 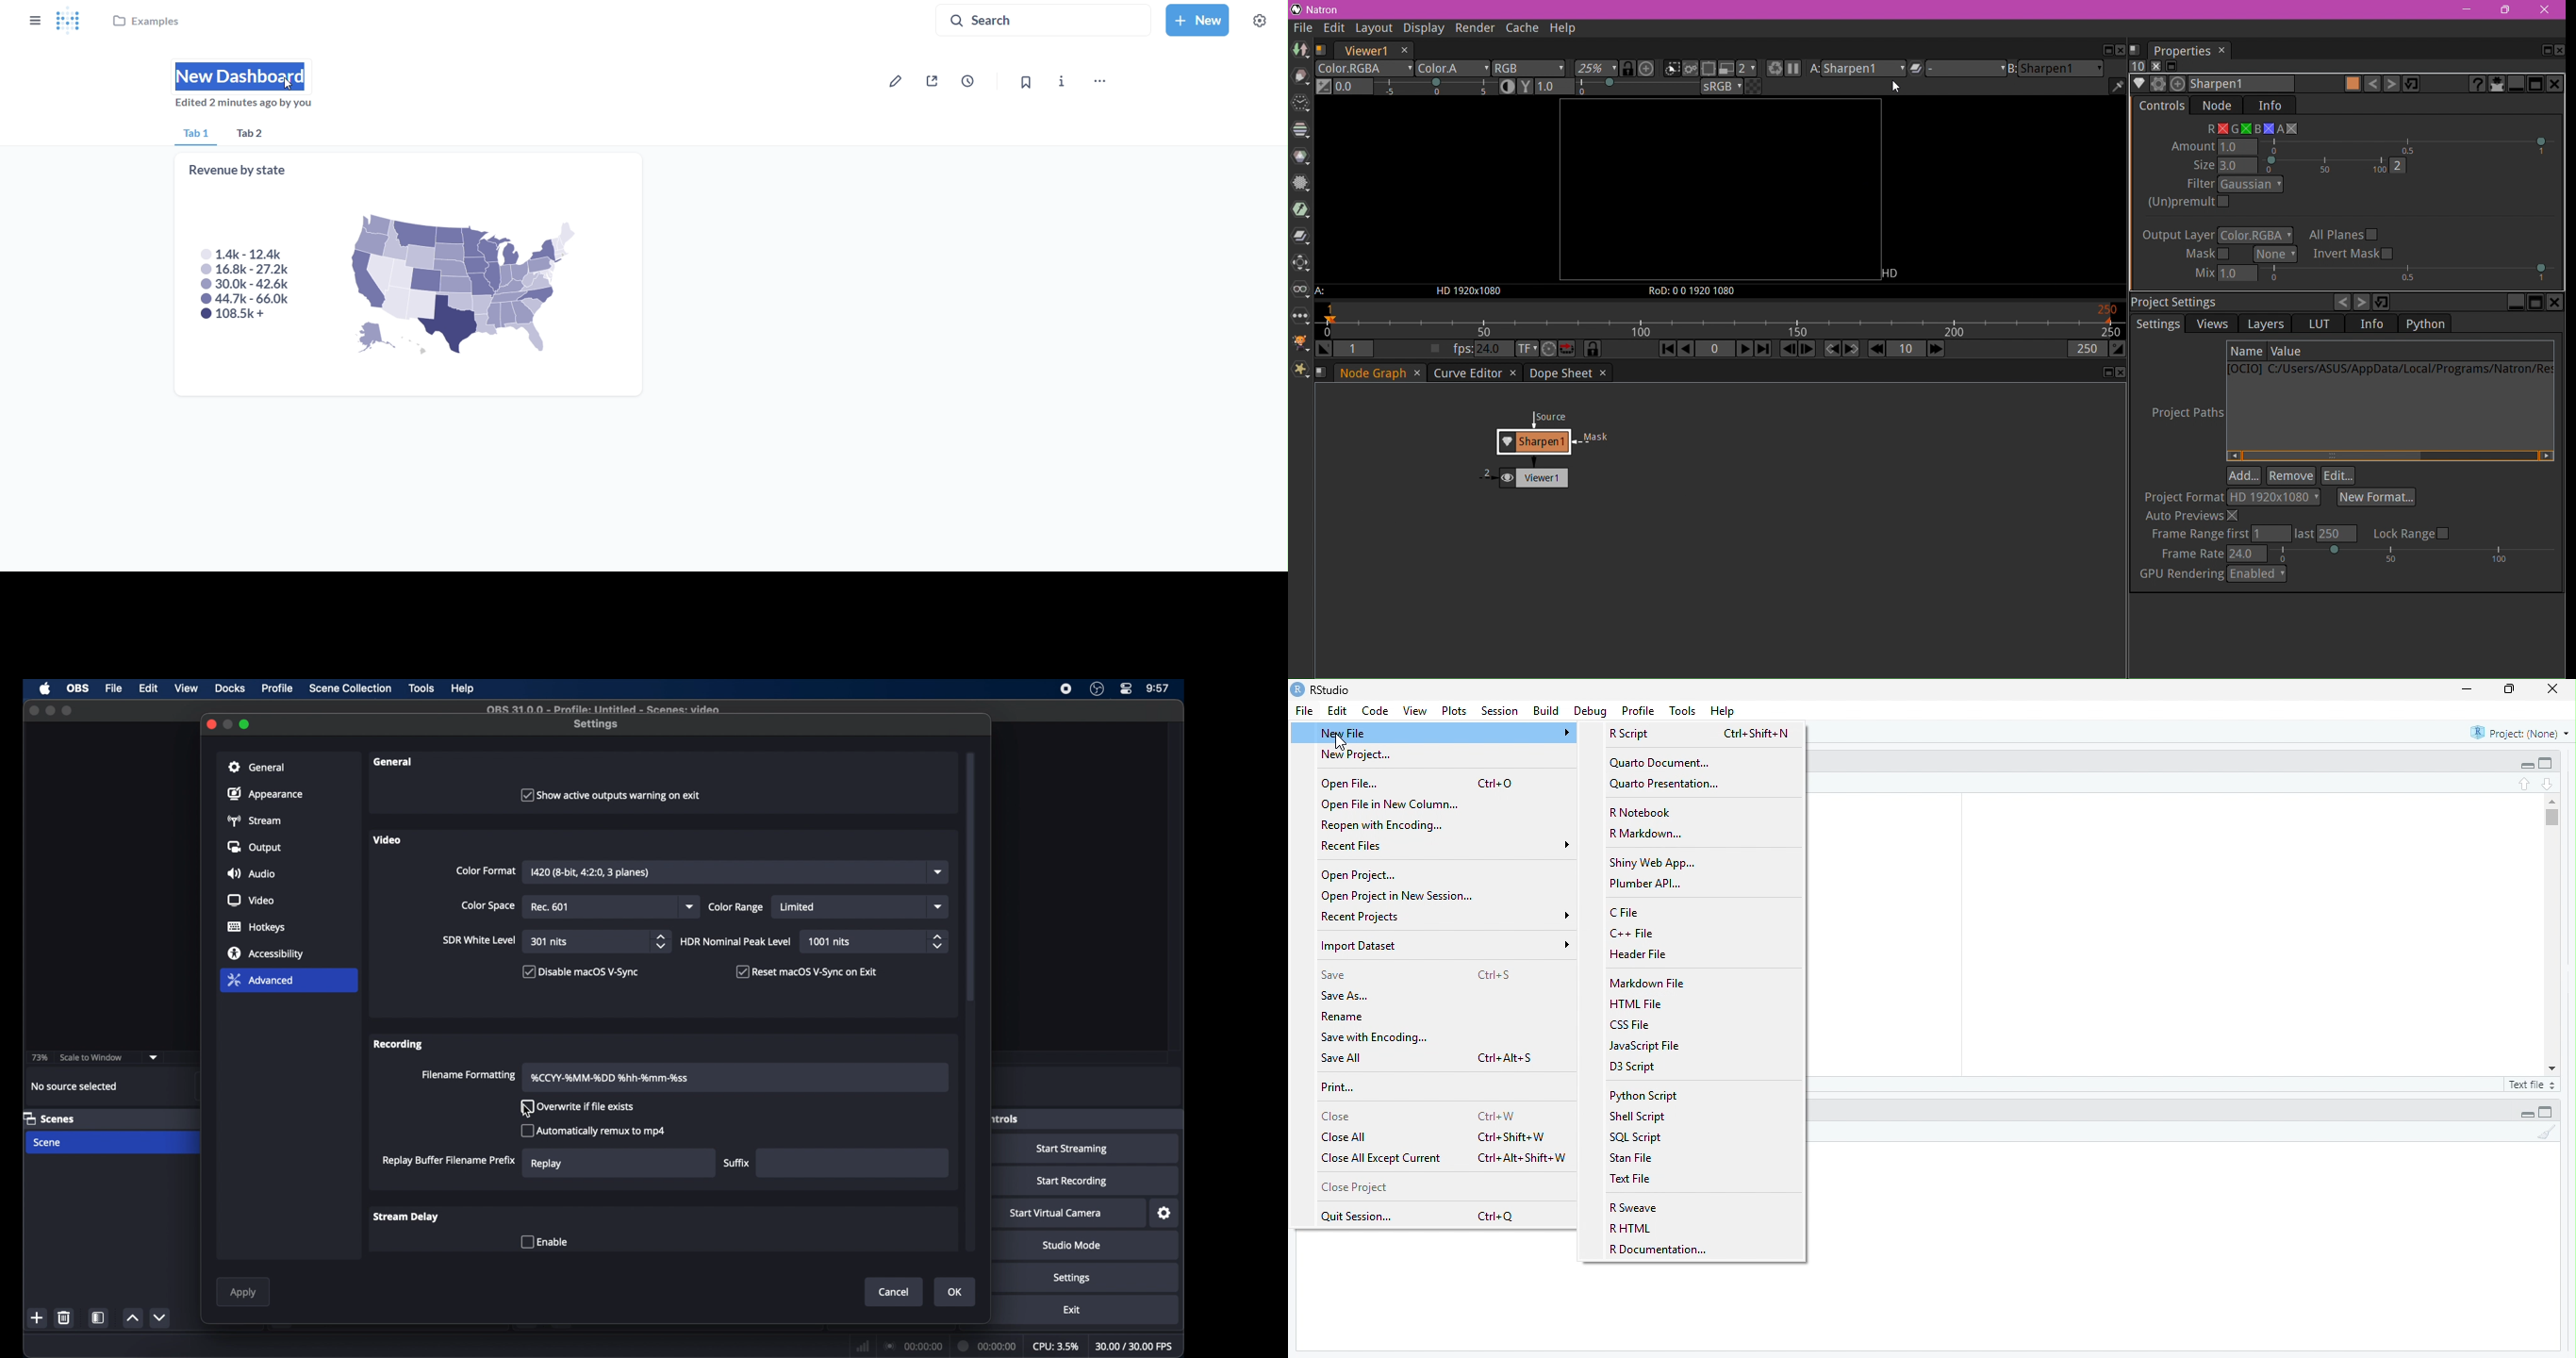 What do you see at coordinates (260, 980) in the screenshot?
I see `advanced` at bounding box center [260, 980].